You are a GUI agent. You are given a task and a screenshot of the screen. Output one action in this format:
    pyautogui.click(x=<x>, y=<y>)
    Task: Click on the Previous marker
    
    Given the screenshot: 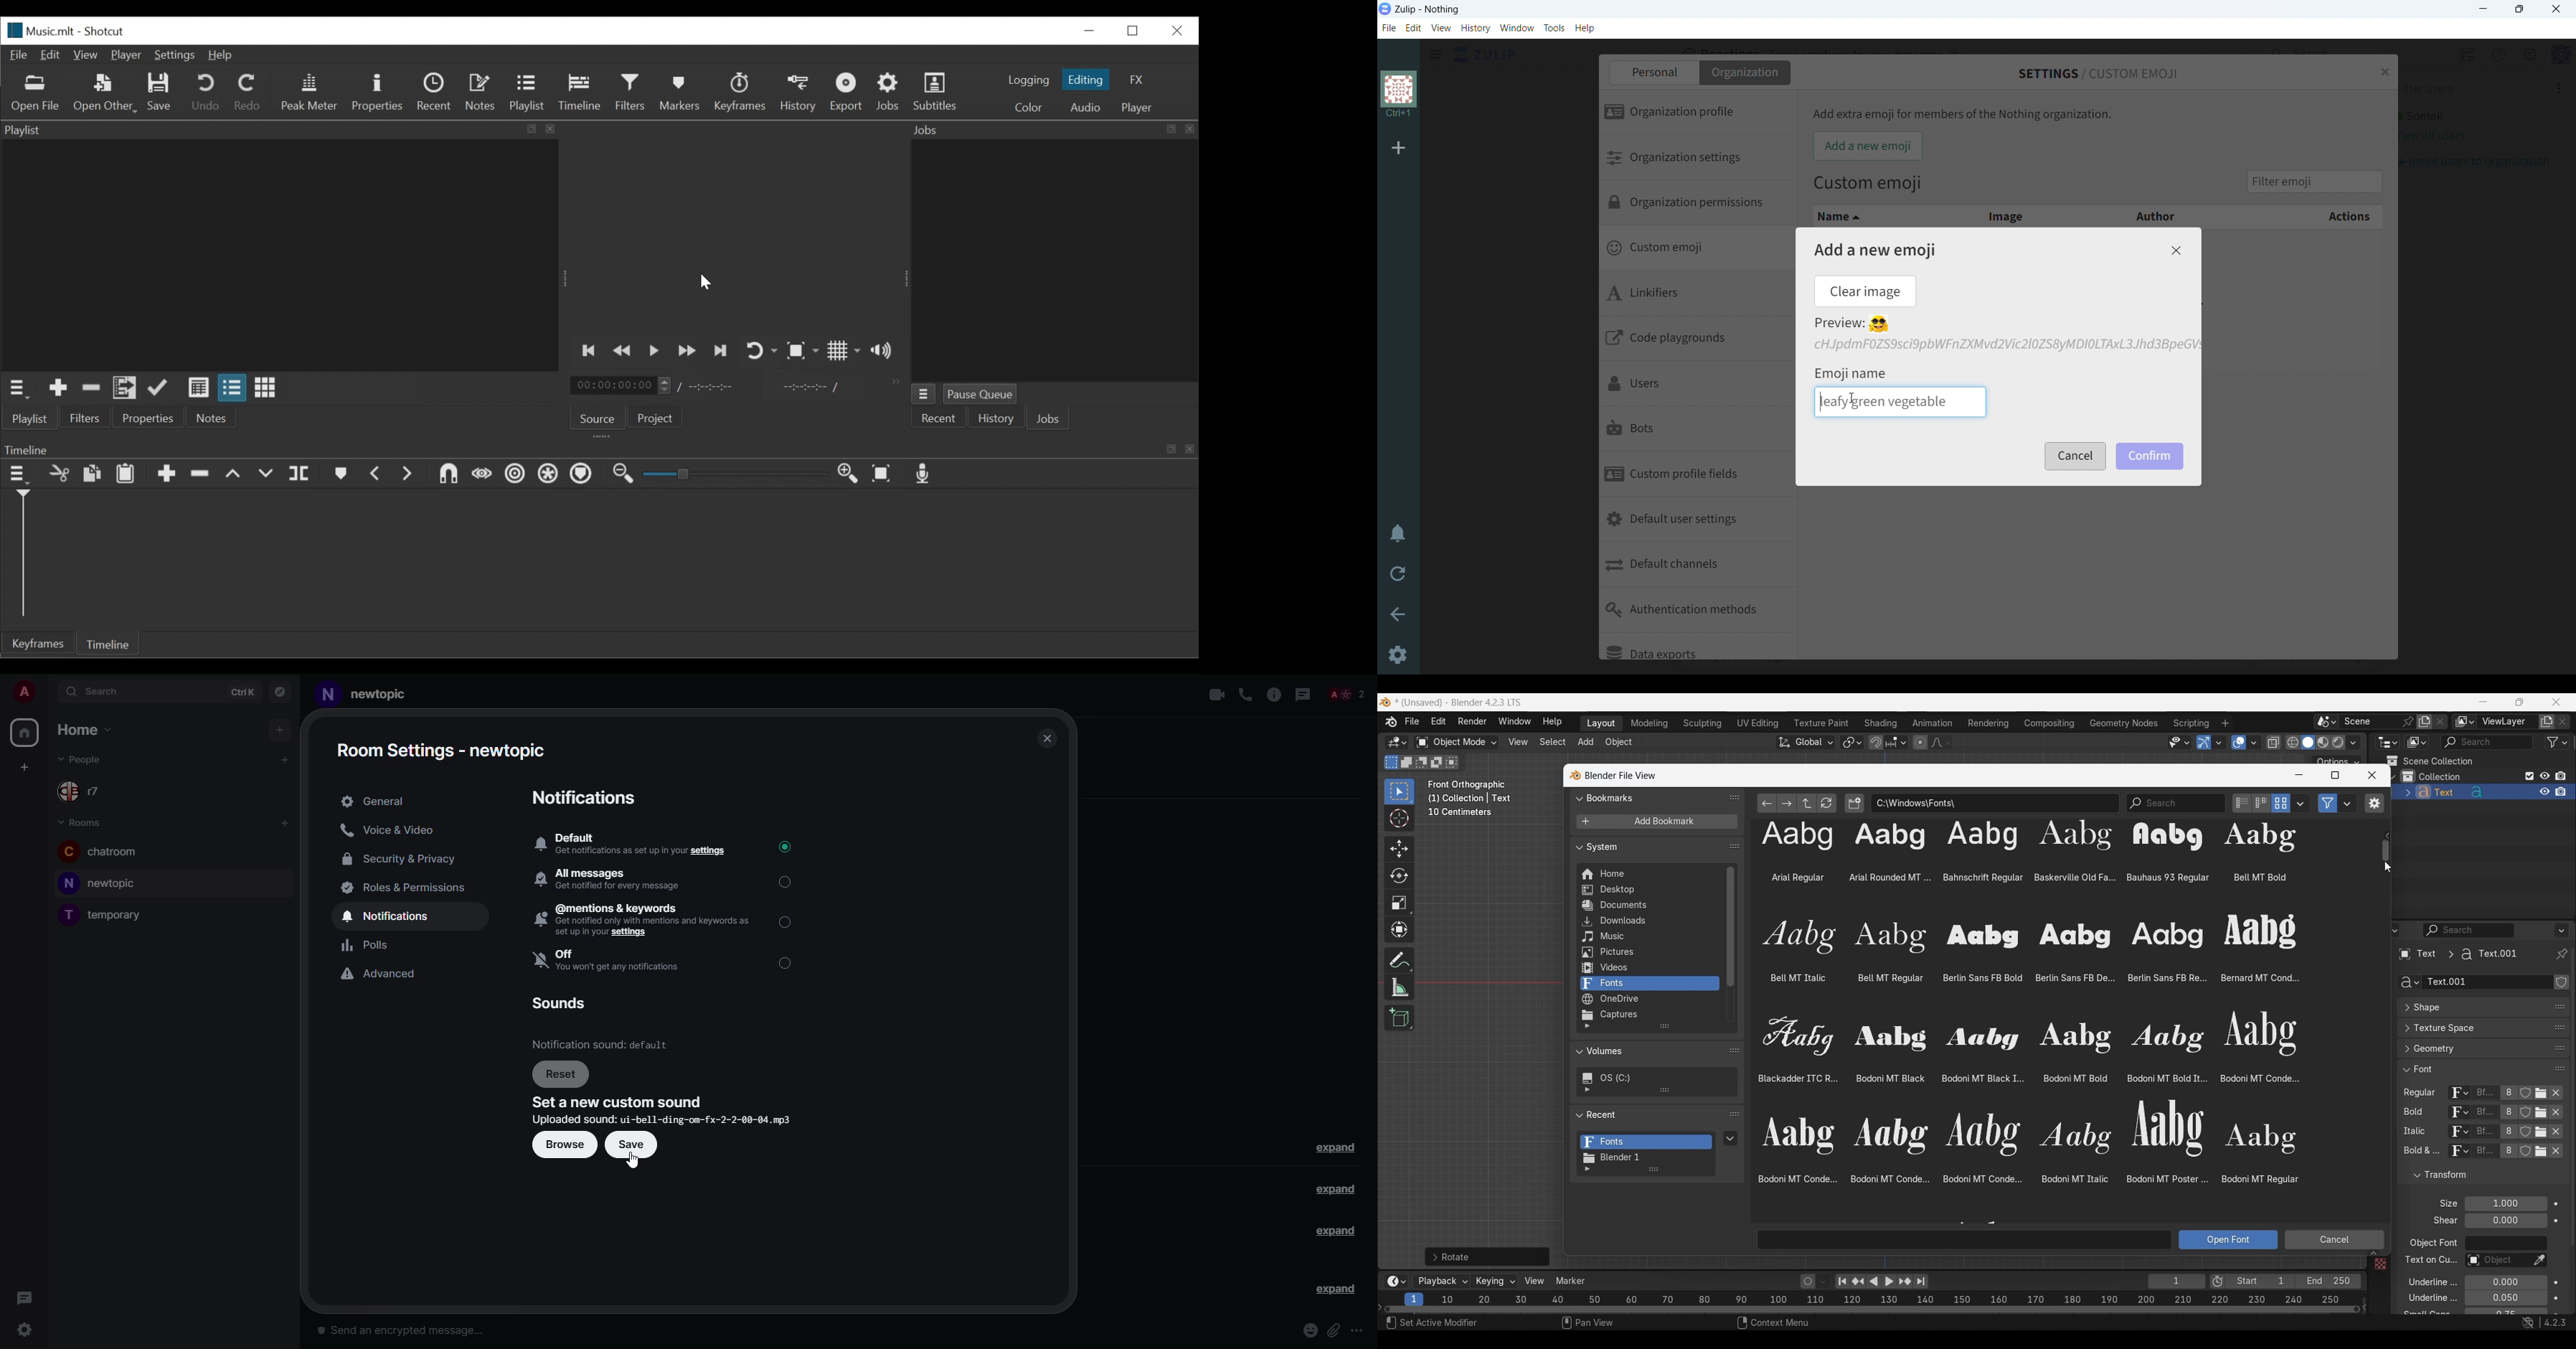 What is the action you would take?
    pyautogui.click(x=375, y=472)
    